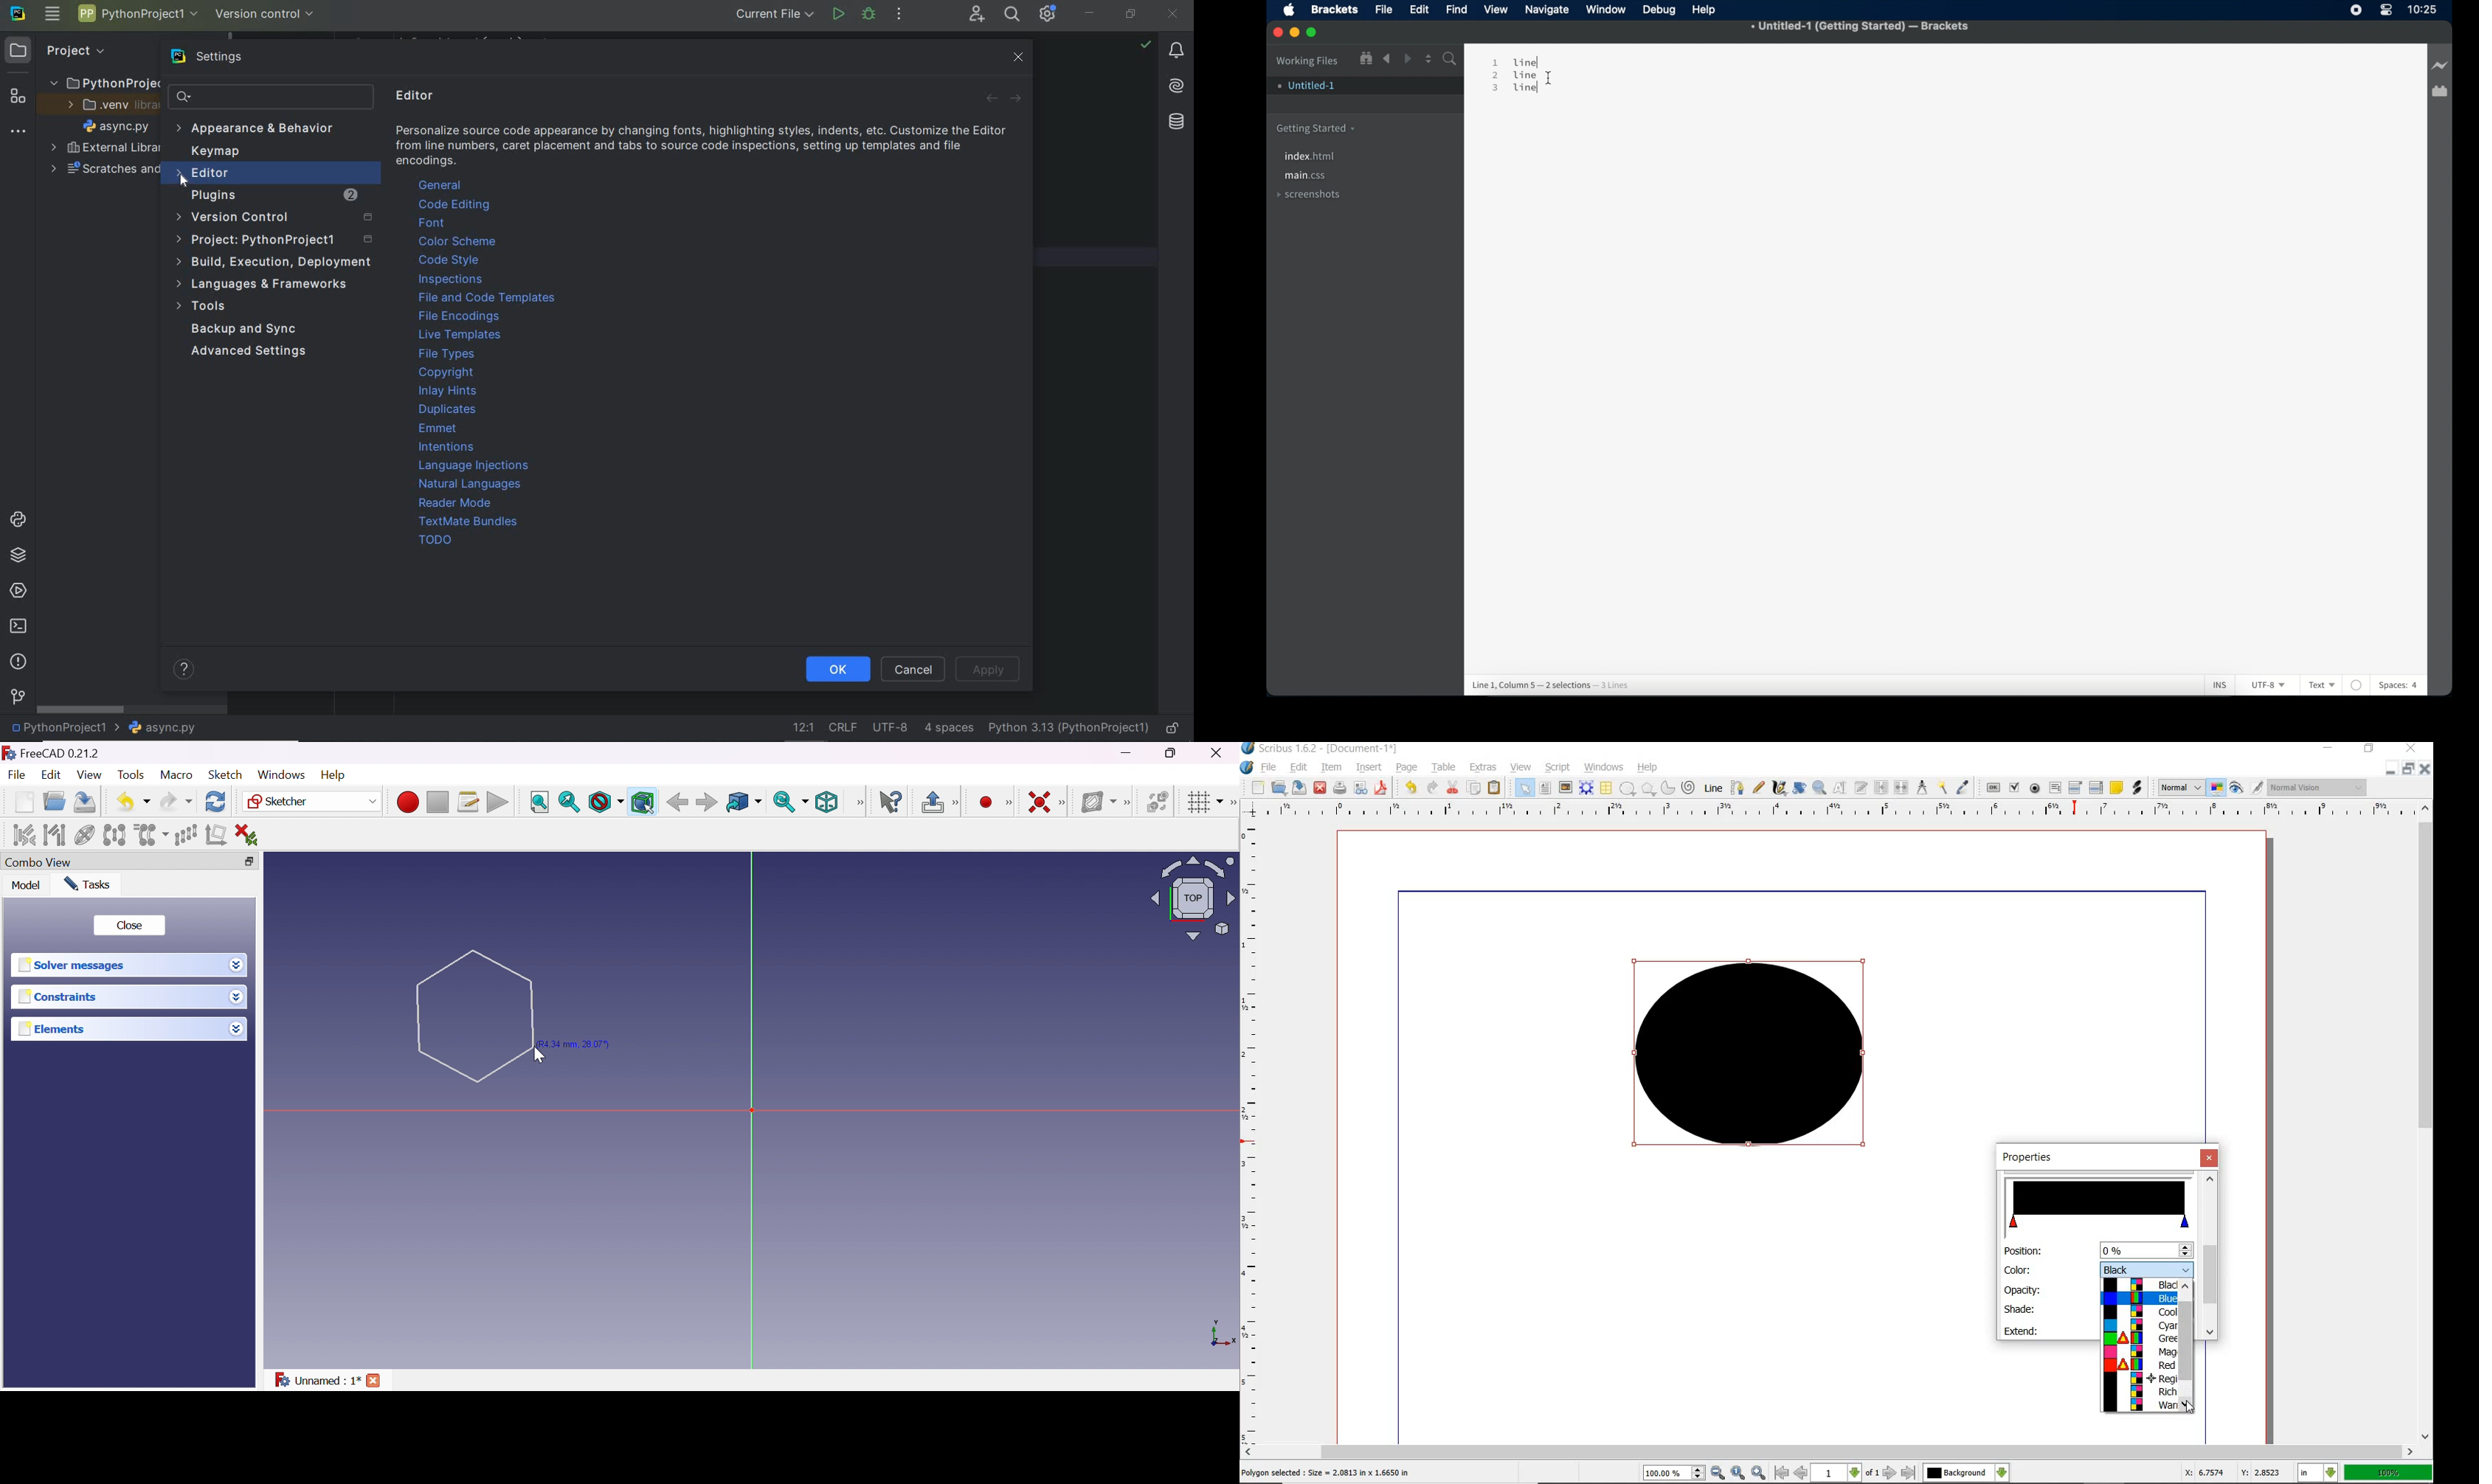 The width and height of the screenshot is (2492, 1484). What do you see at coordinates (468, 802) in the screenshot?
I see `Macros...` at bounding box center [468, 802].